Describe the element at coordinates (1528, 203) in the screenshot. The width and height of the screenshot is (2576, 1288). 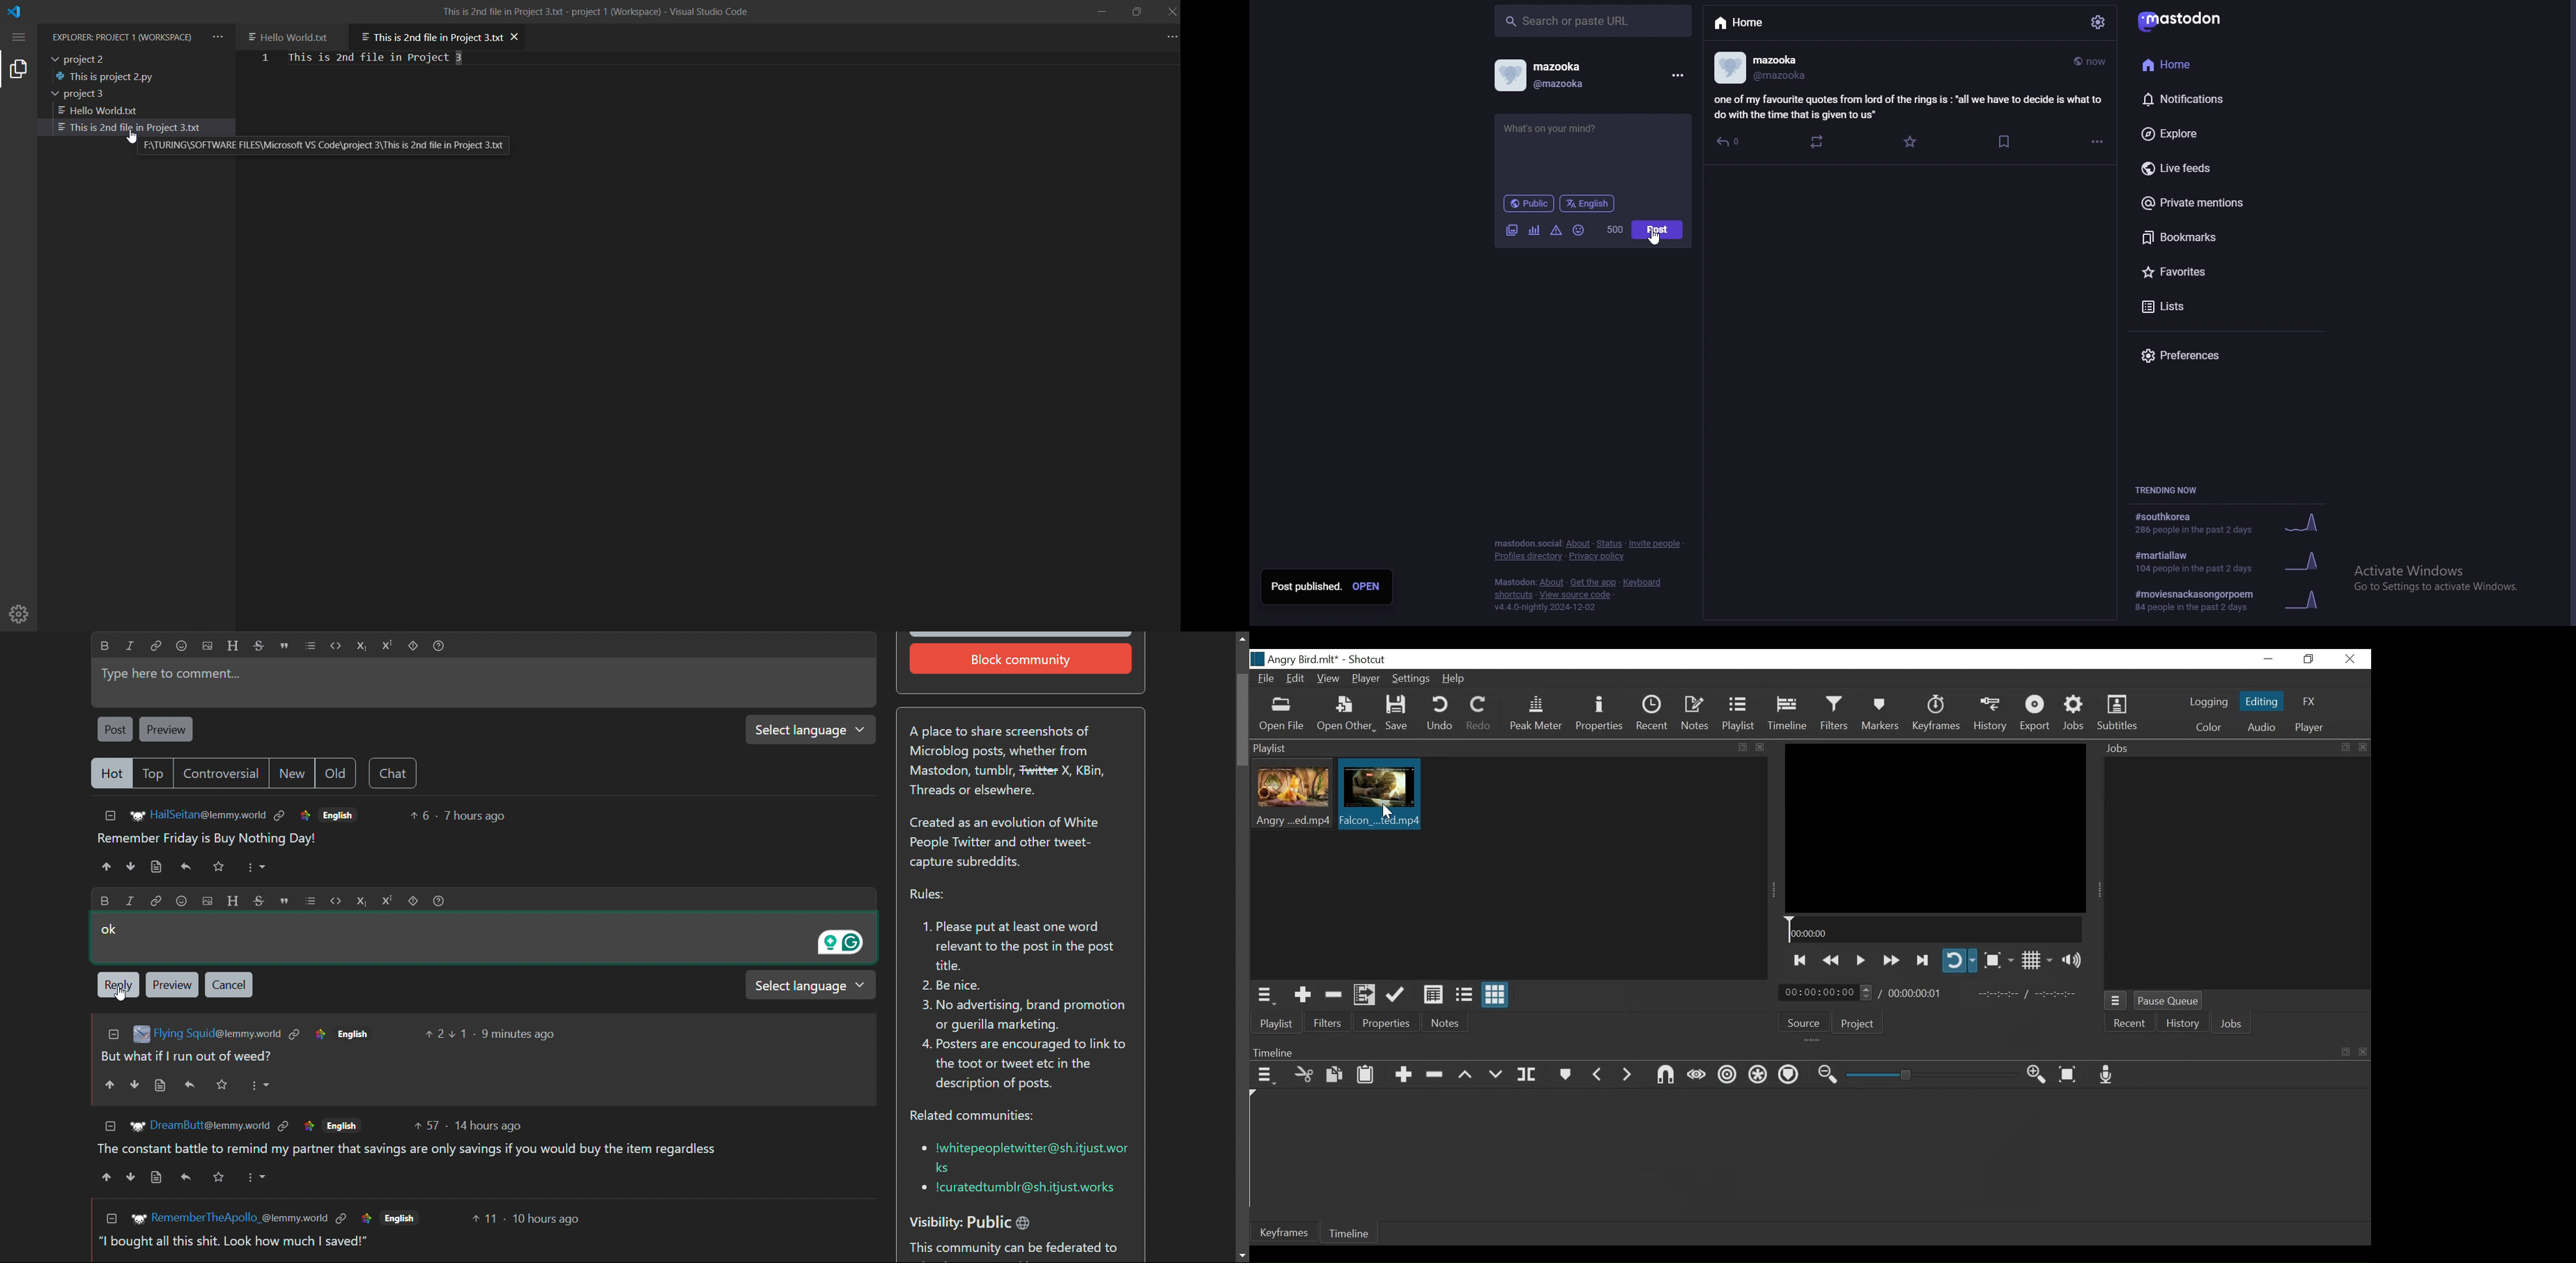
I see `audience` at that location.